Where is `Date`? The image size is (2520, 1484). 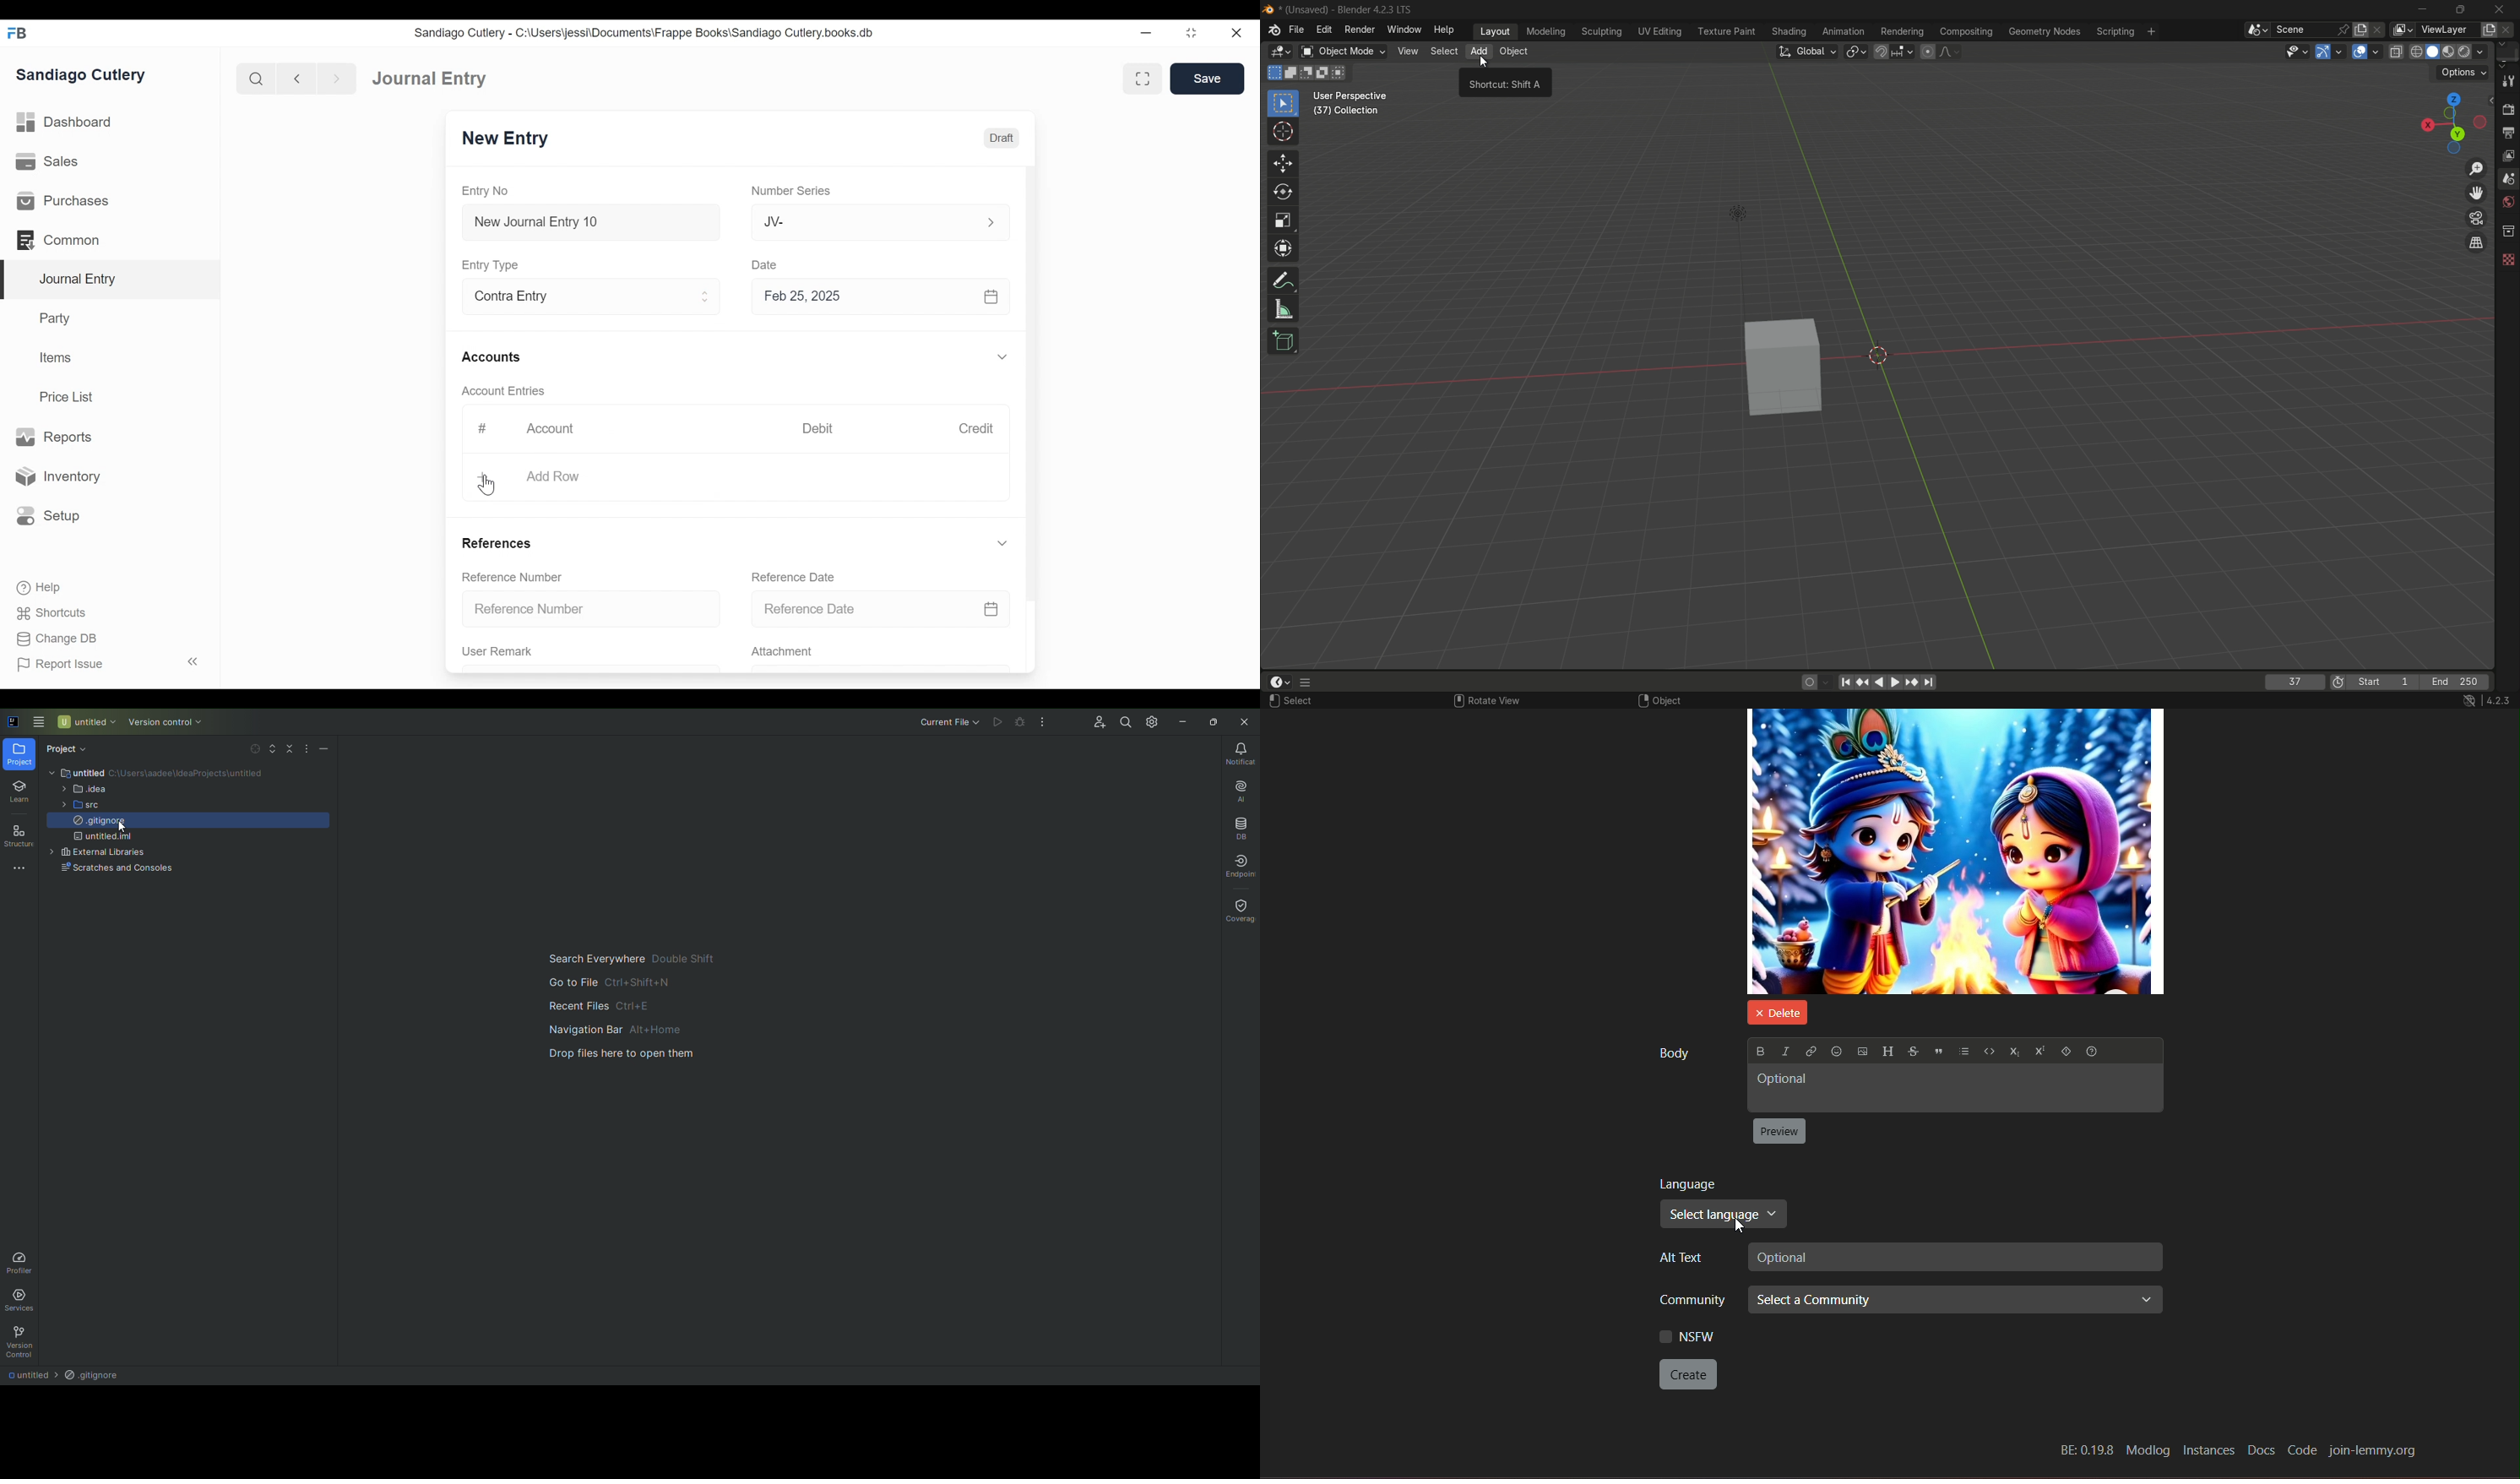
Date is located at coordinates (766, 265).